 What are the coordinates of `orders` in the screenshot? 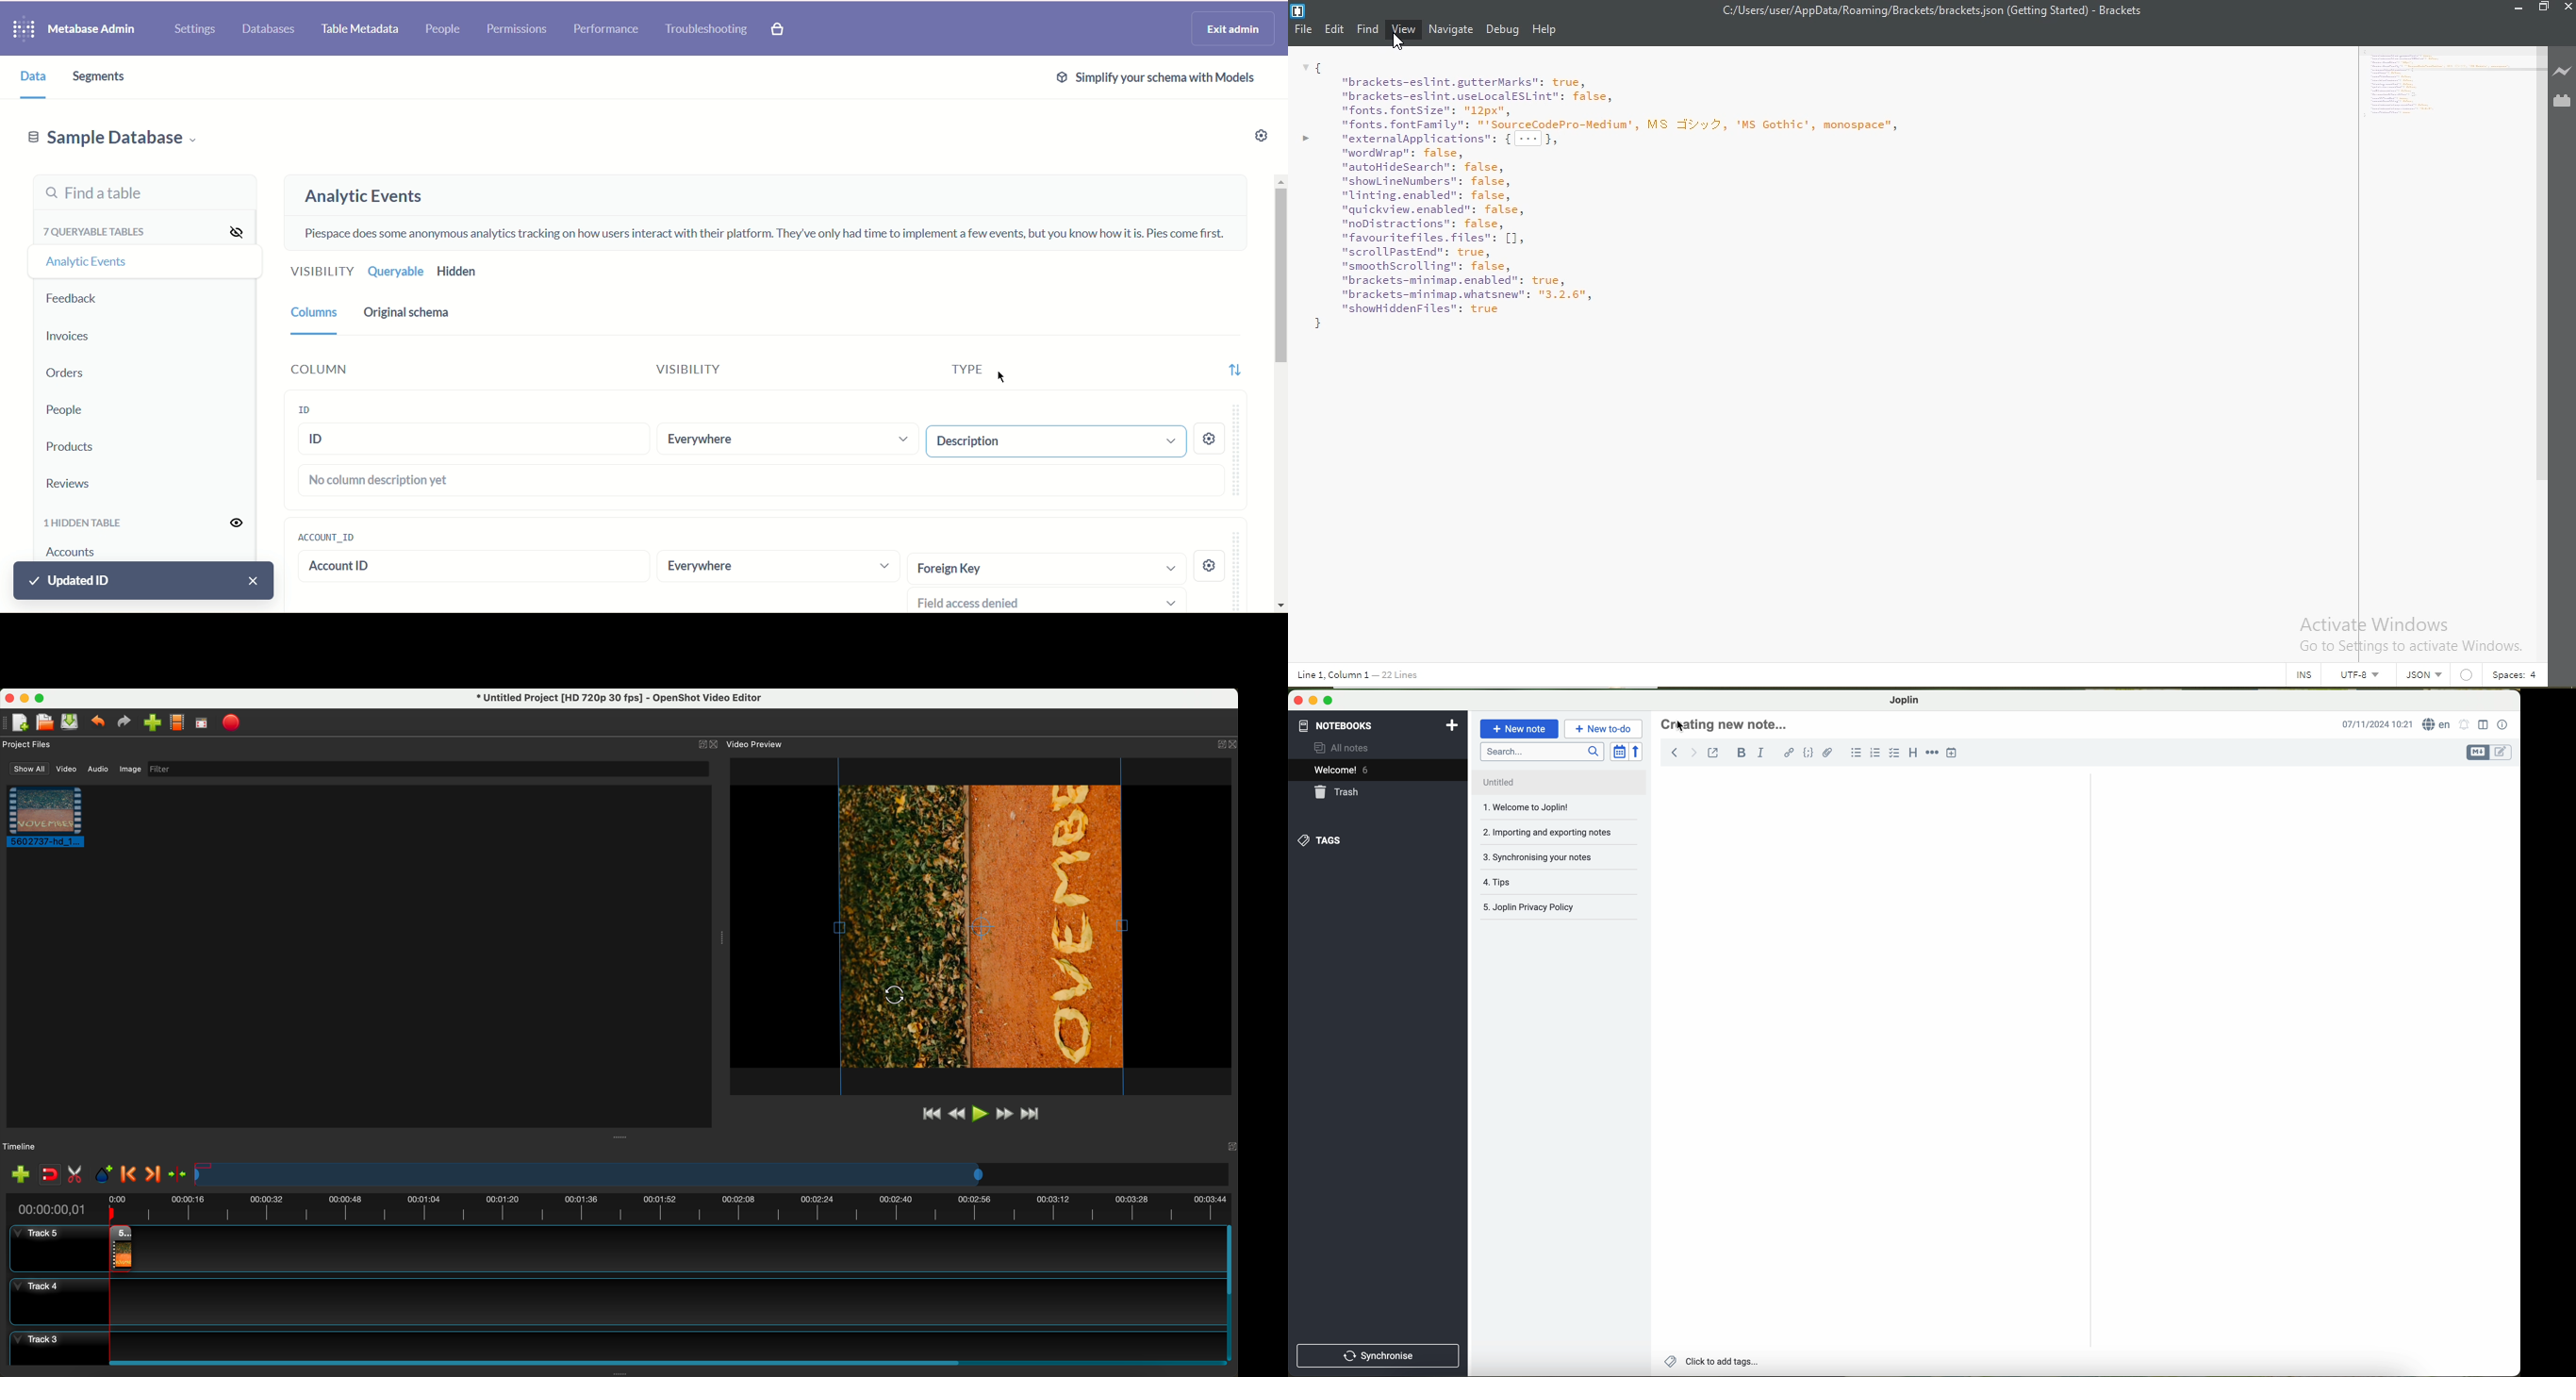 It's located at (63, 375).